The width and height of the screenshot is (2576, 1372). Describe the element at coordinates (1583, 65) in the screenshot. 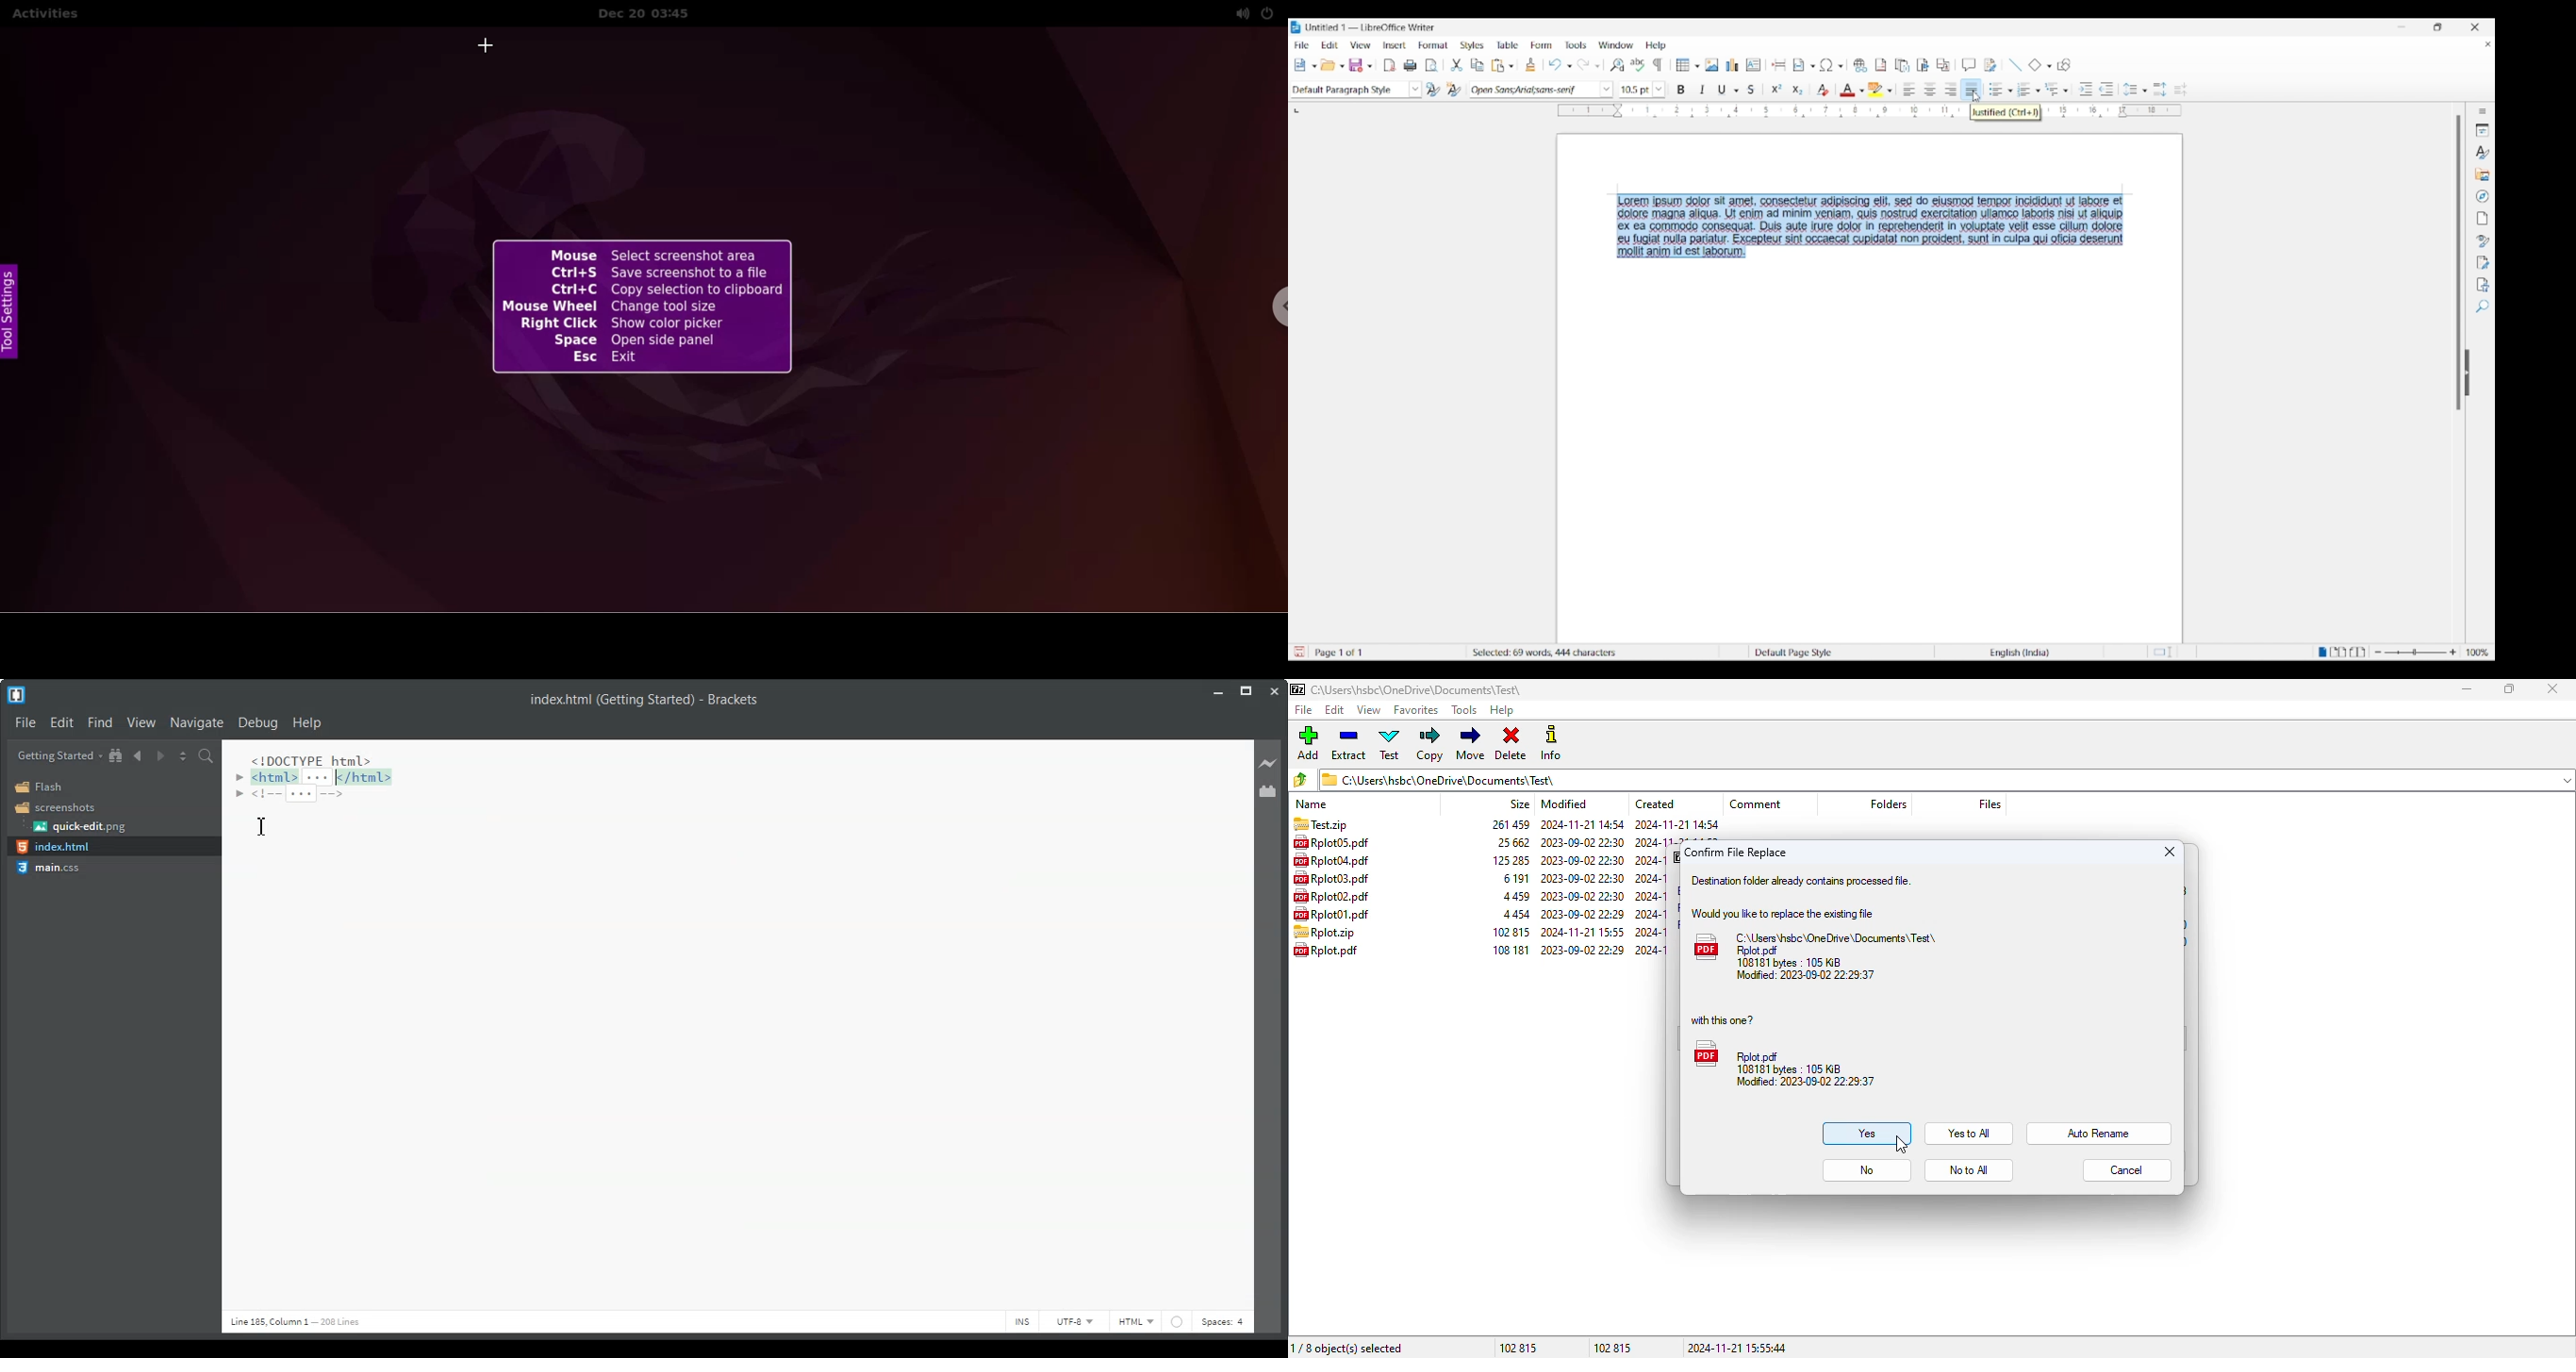

I see `Redo last action` at that location.